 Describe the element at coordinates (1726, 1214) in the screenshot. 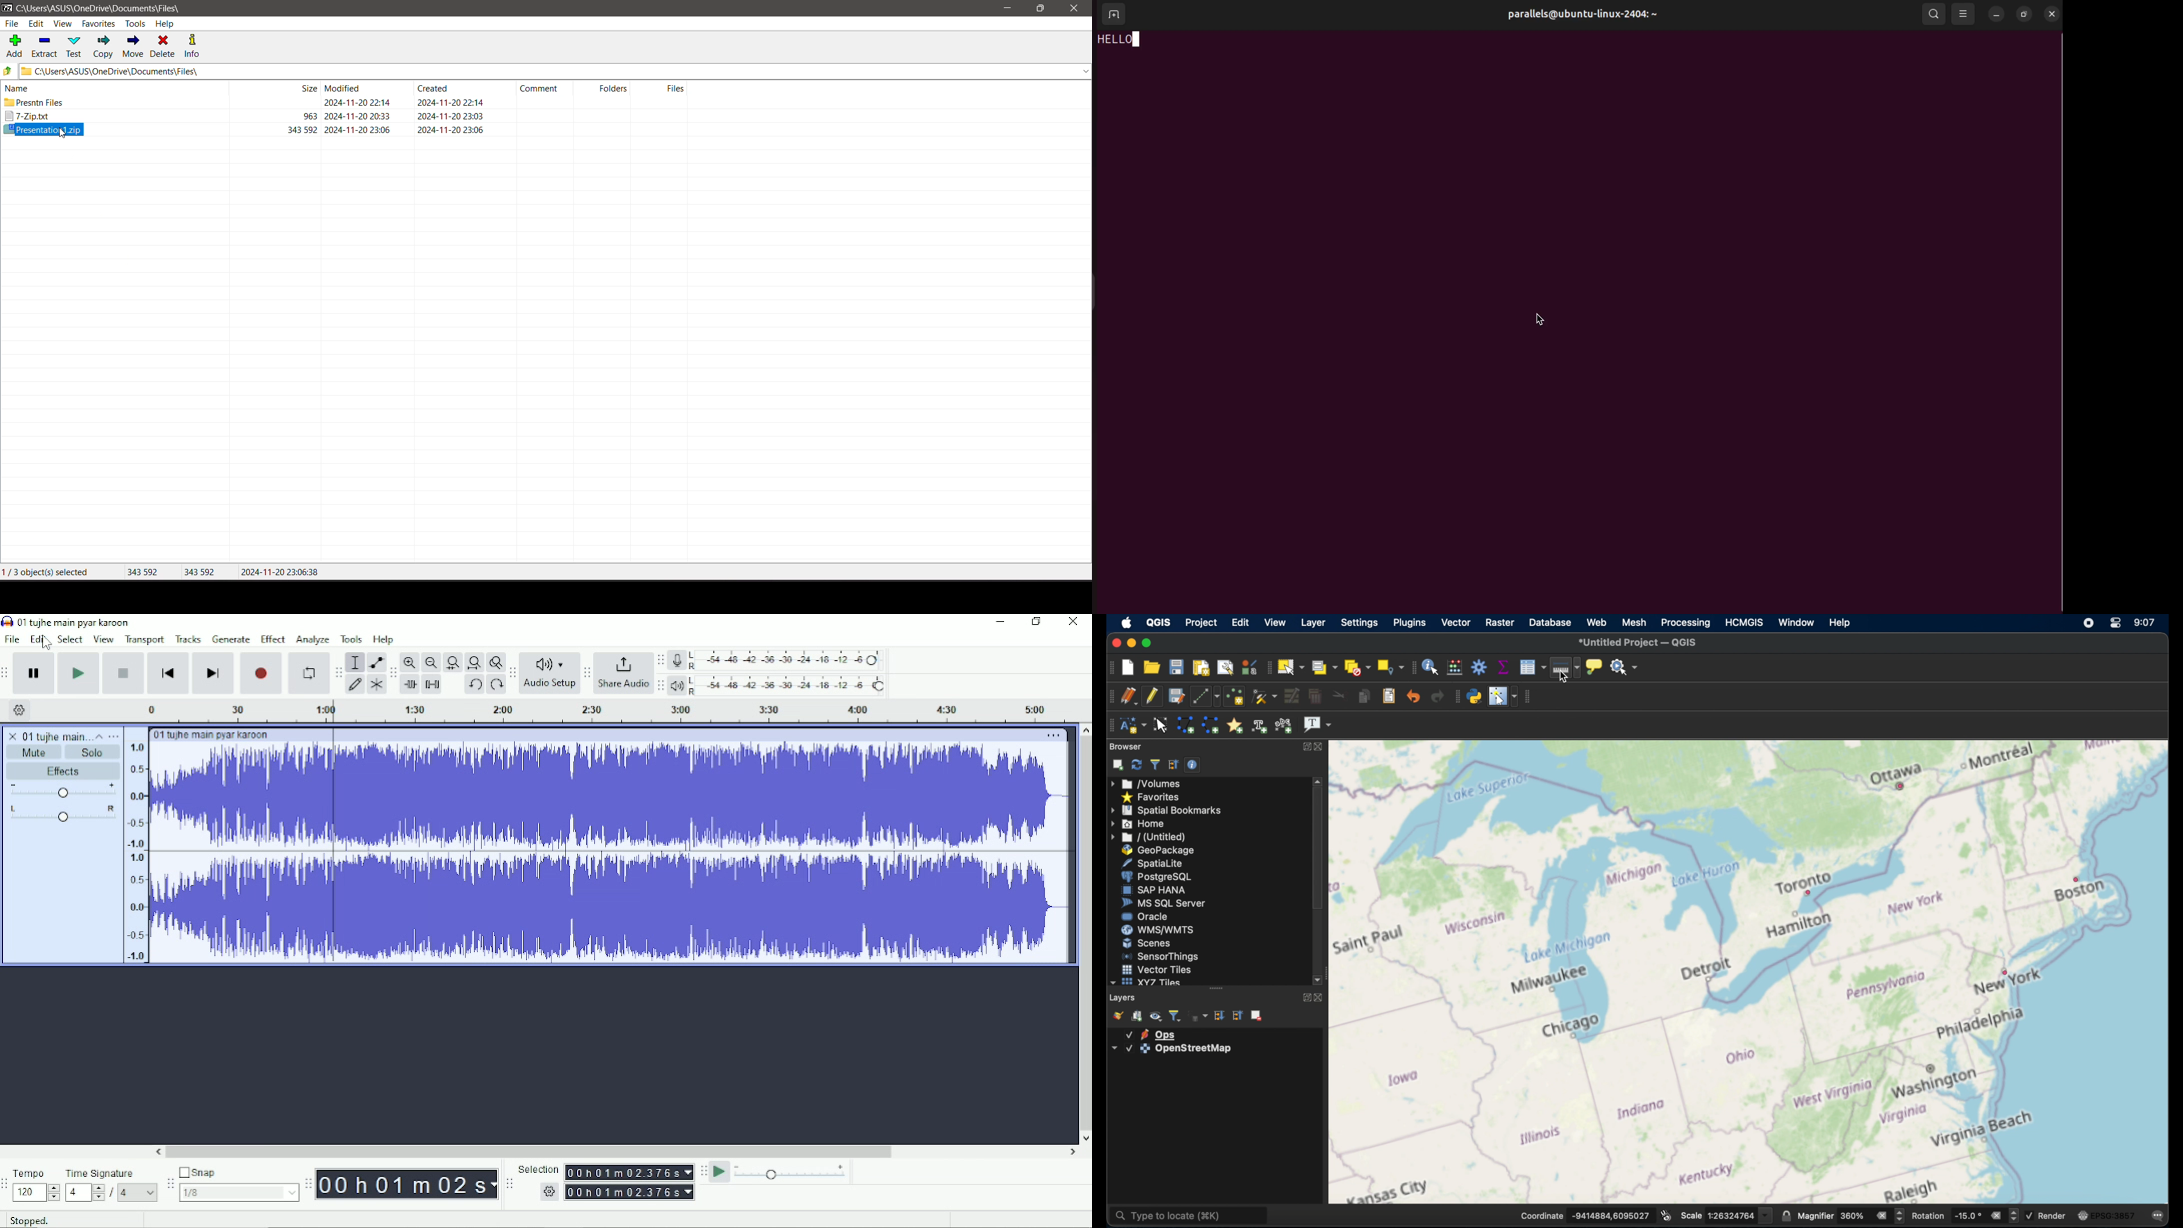

I see `scale` at that location.